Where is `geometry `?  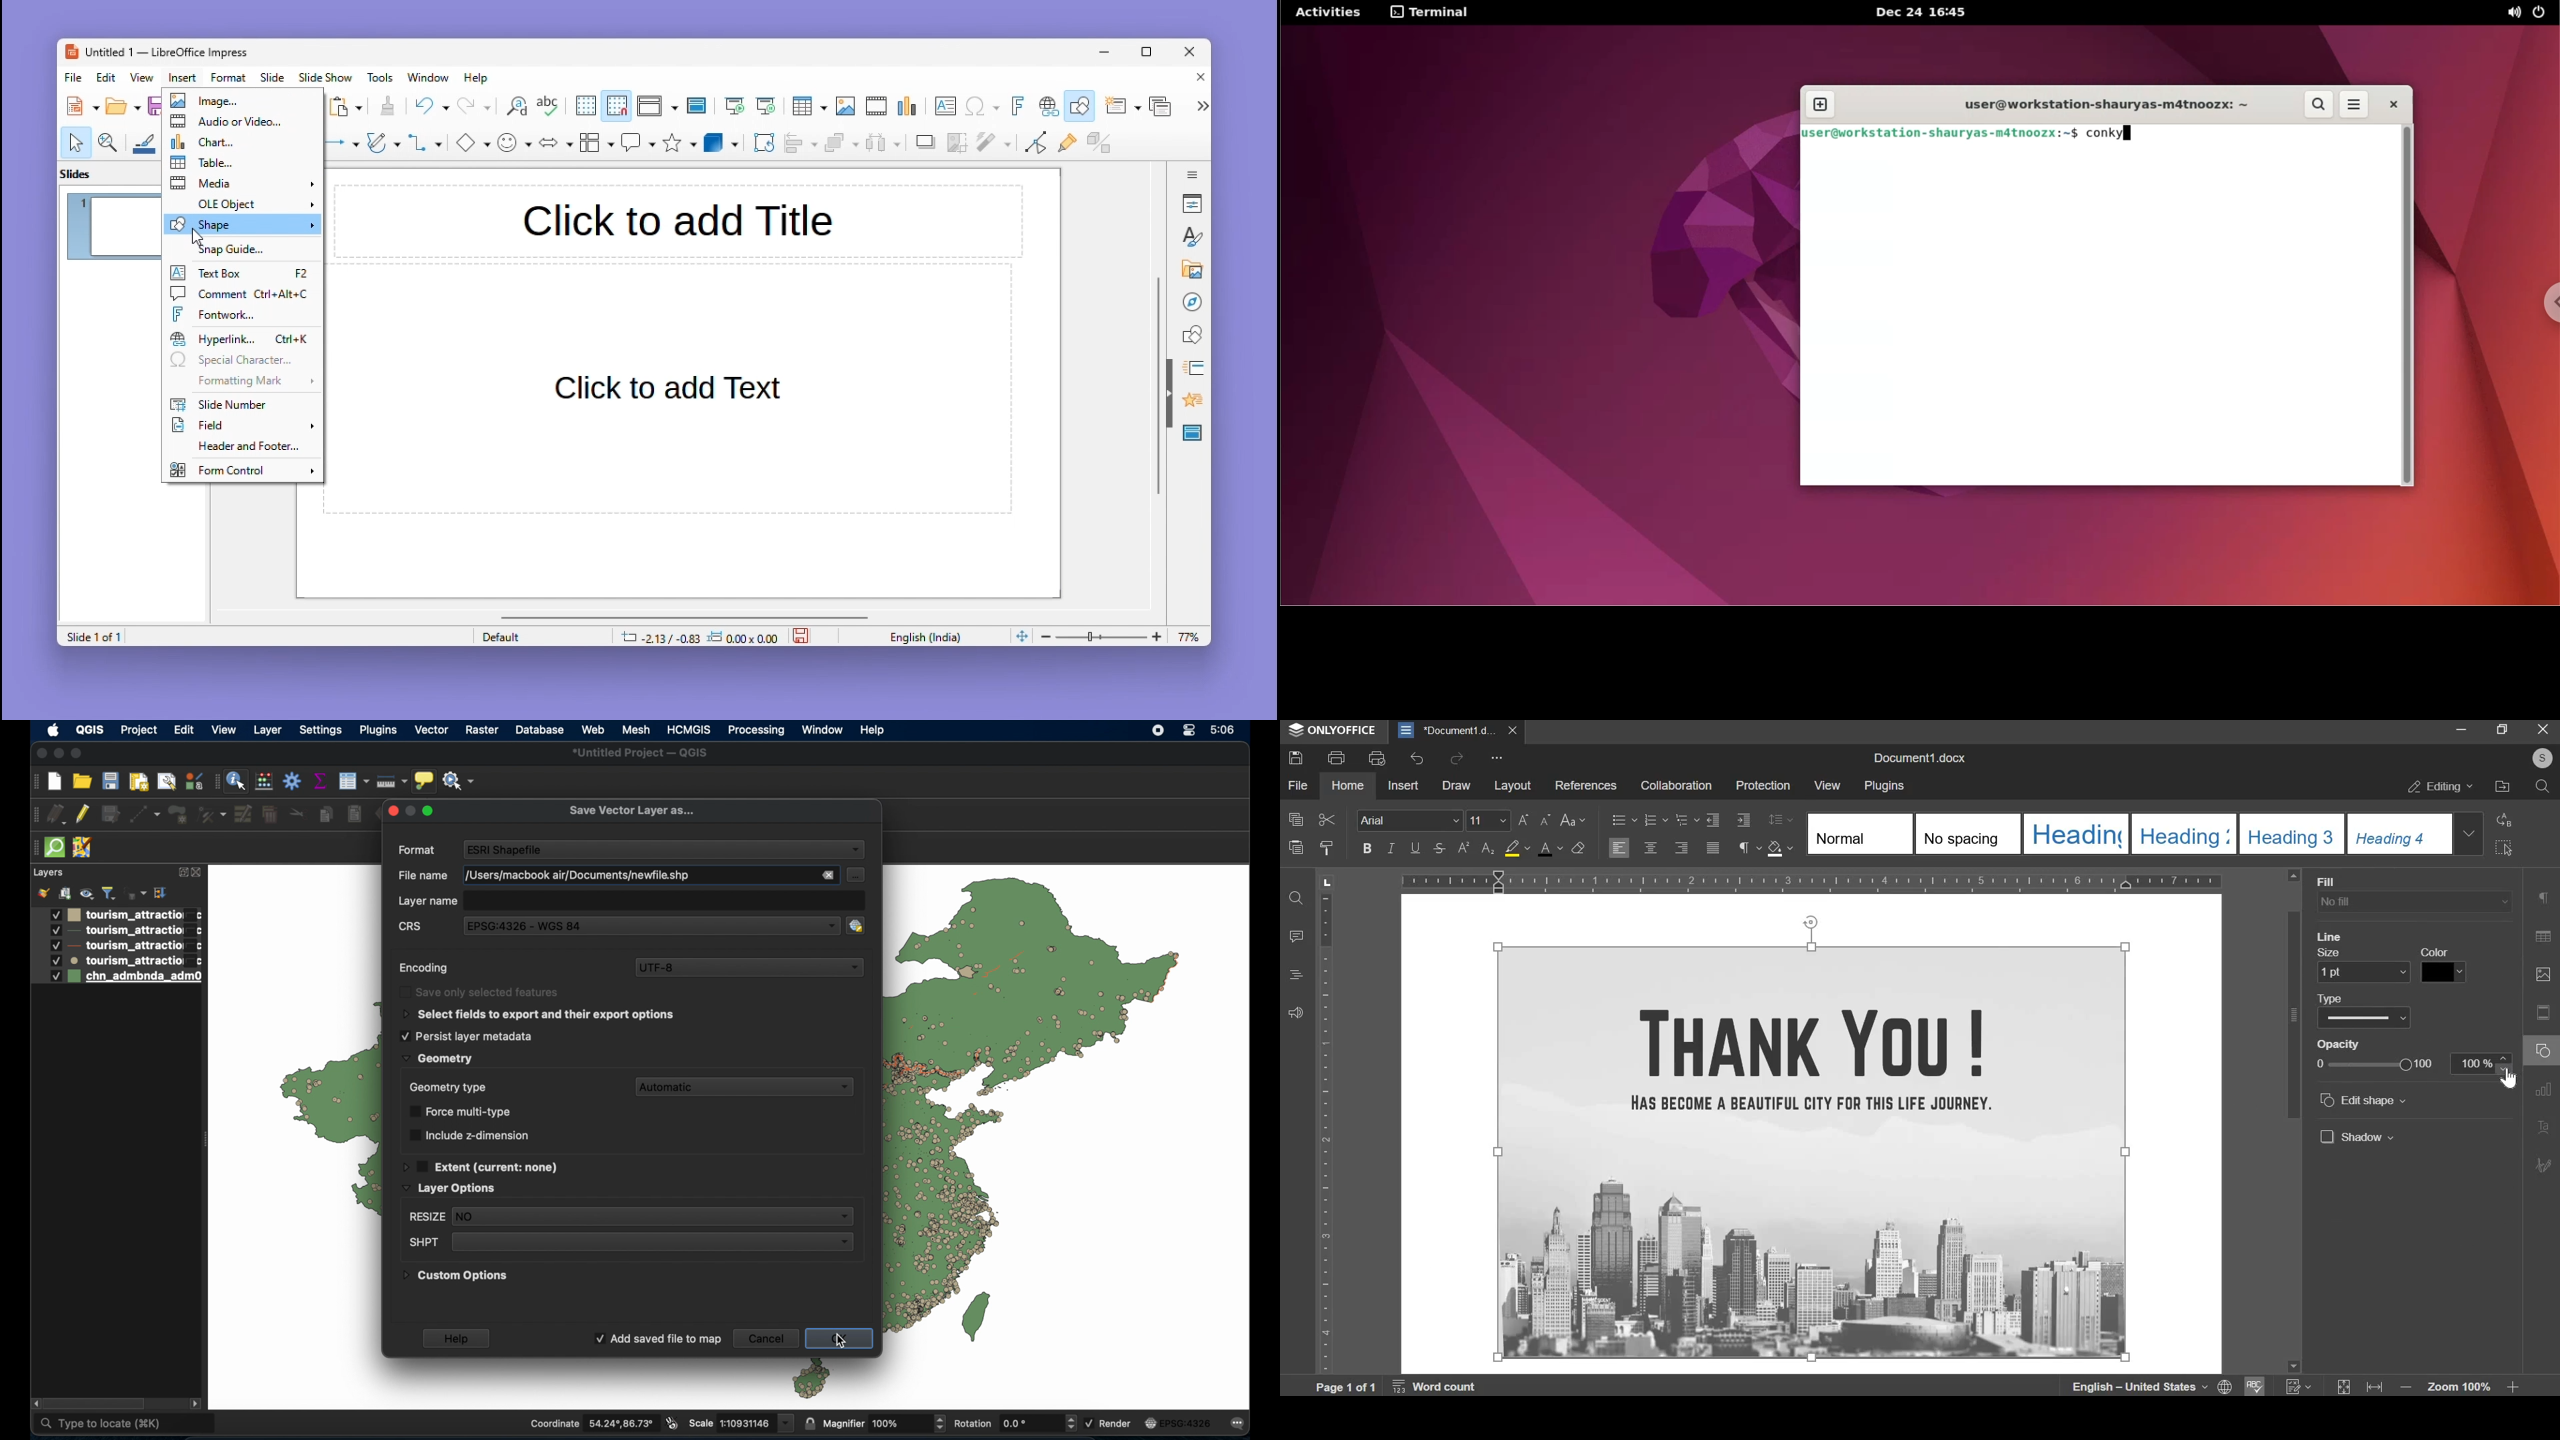
geometry  is located at coordinates (437, 1059).